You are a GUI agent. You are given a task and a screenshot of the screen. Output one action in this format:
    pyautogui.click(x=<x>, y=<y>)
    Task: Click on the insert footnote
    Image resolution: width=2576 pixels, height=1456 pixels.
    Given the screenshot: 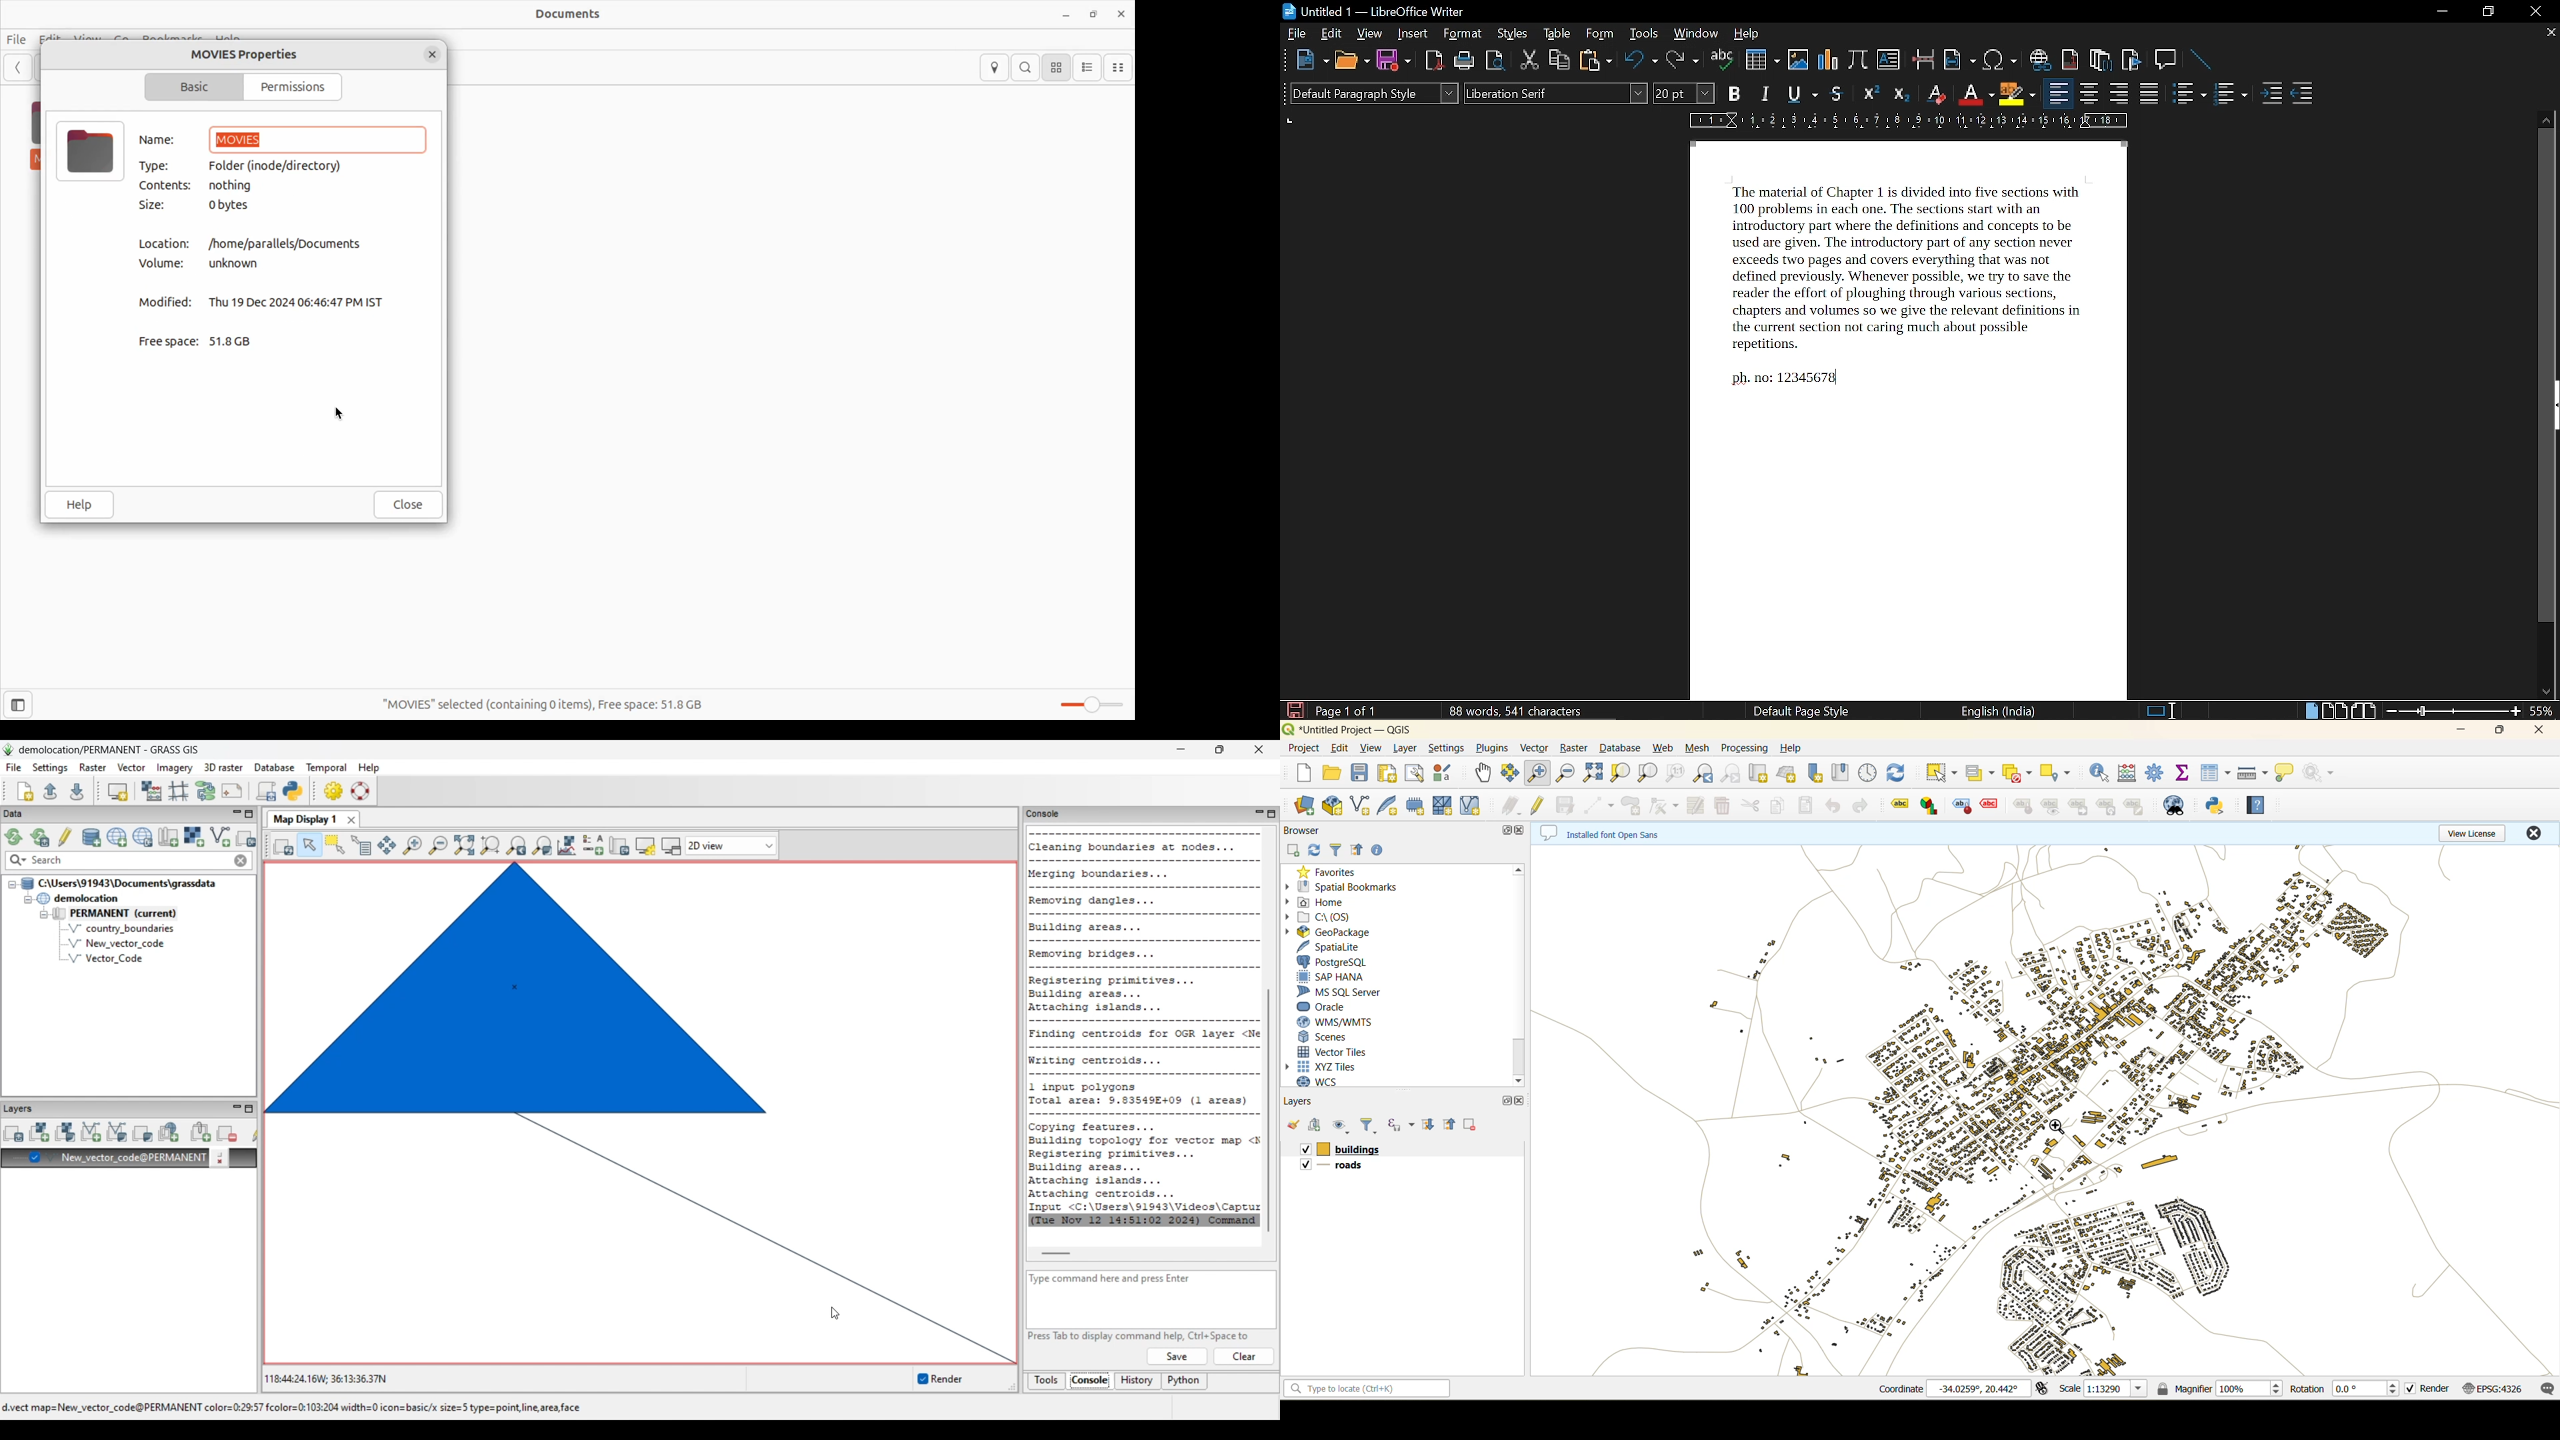 What is the action you would take?
    pyautogui.click(x=2070, y=60)
    